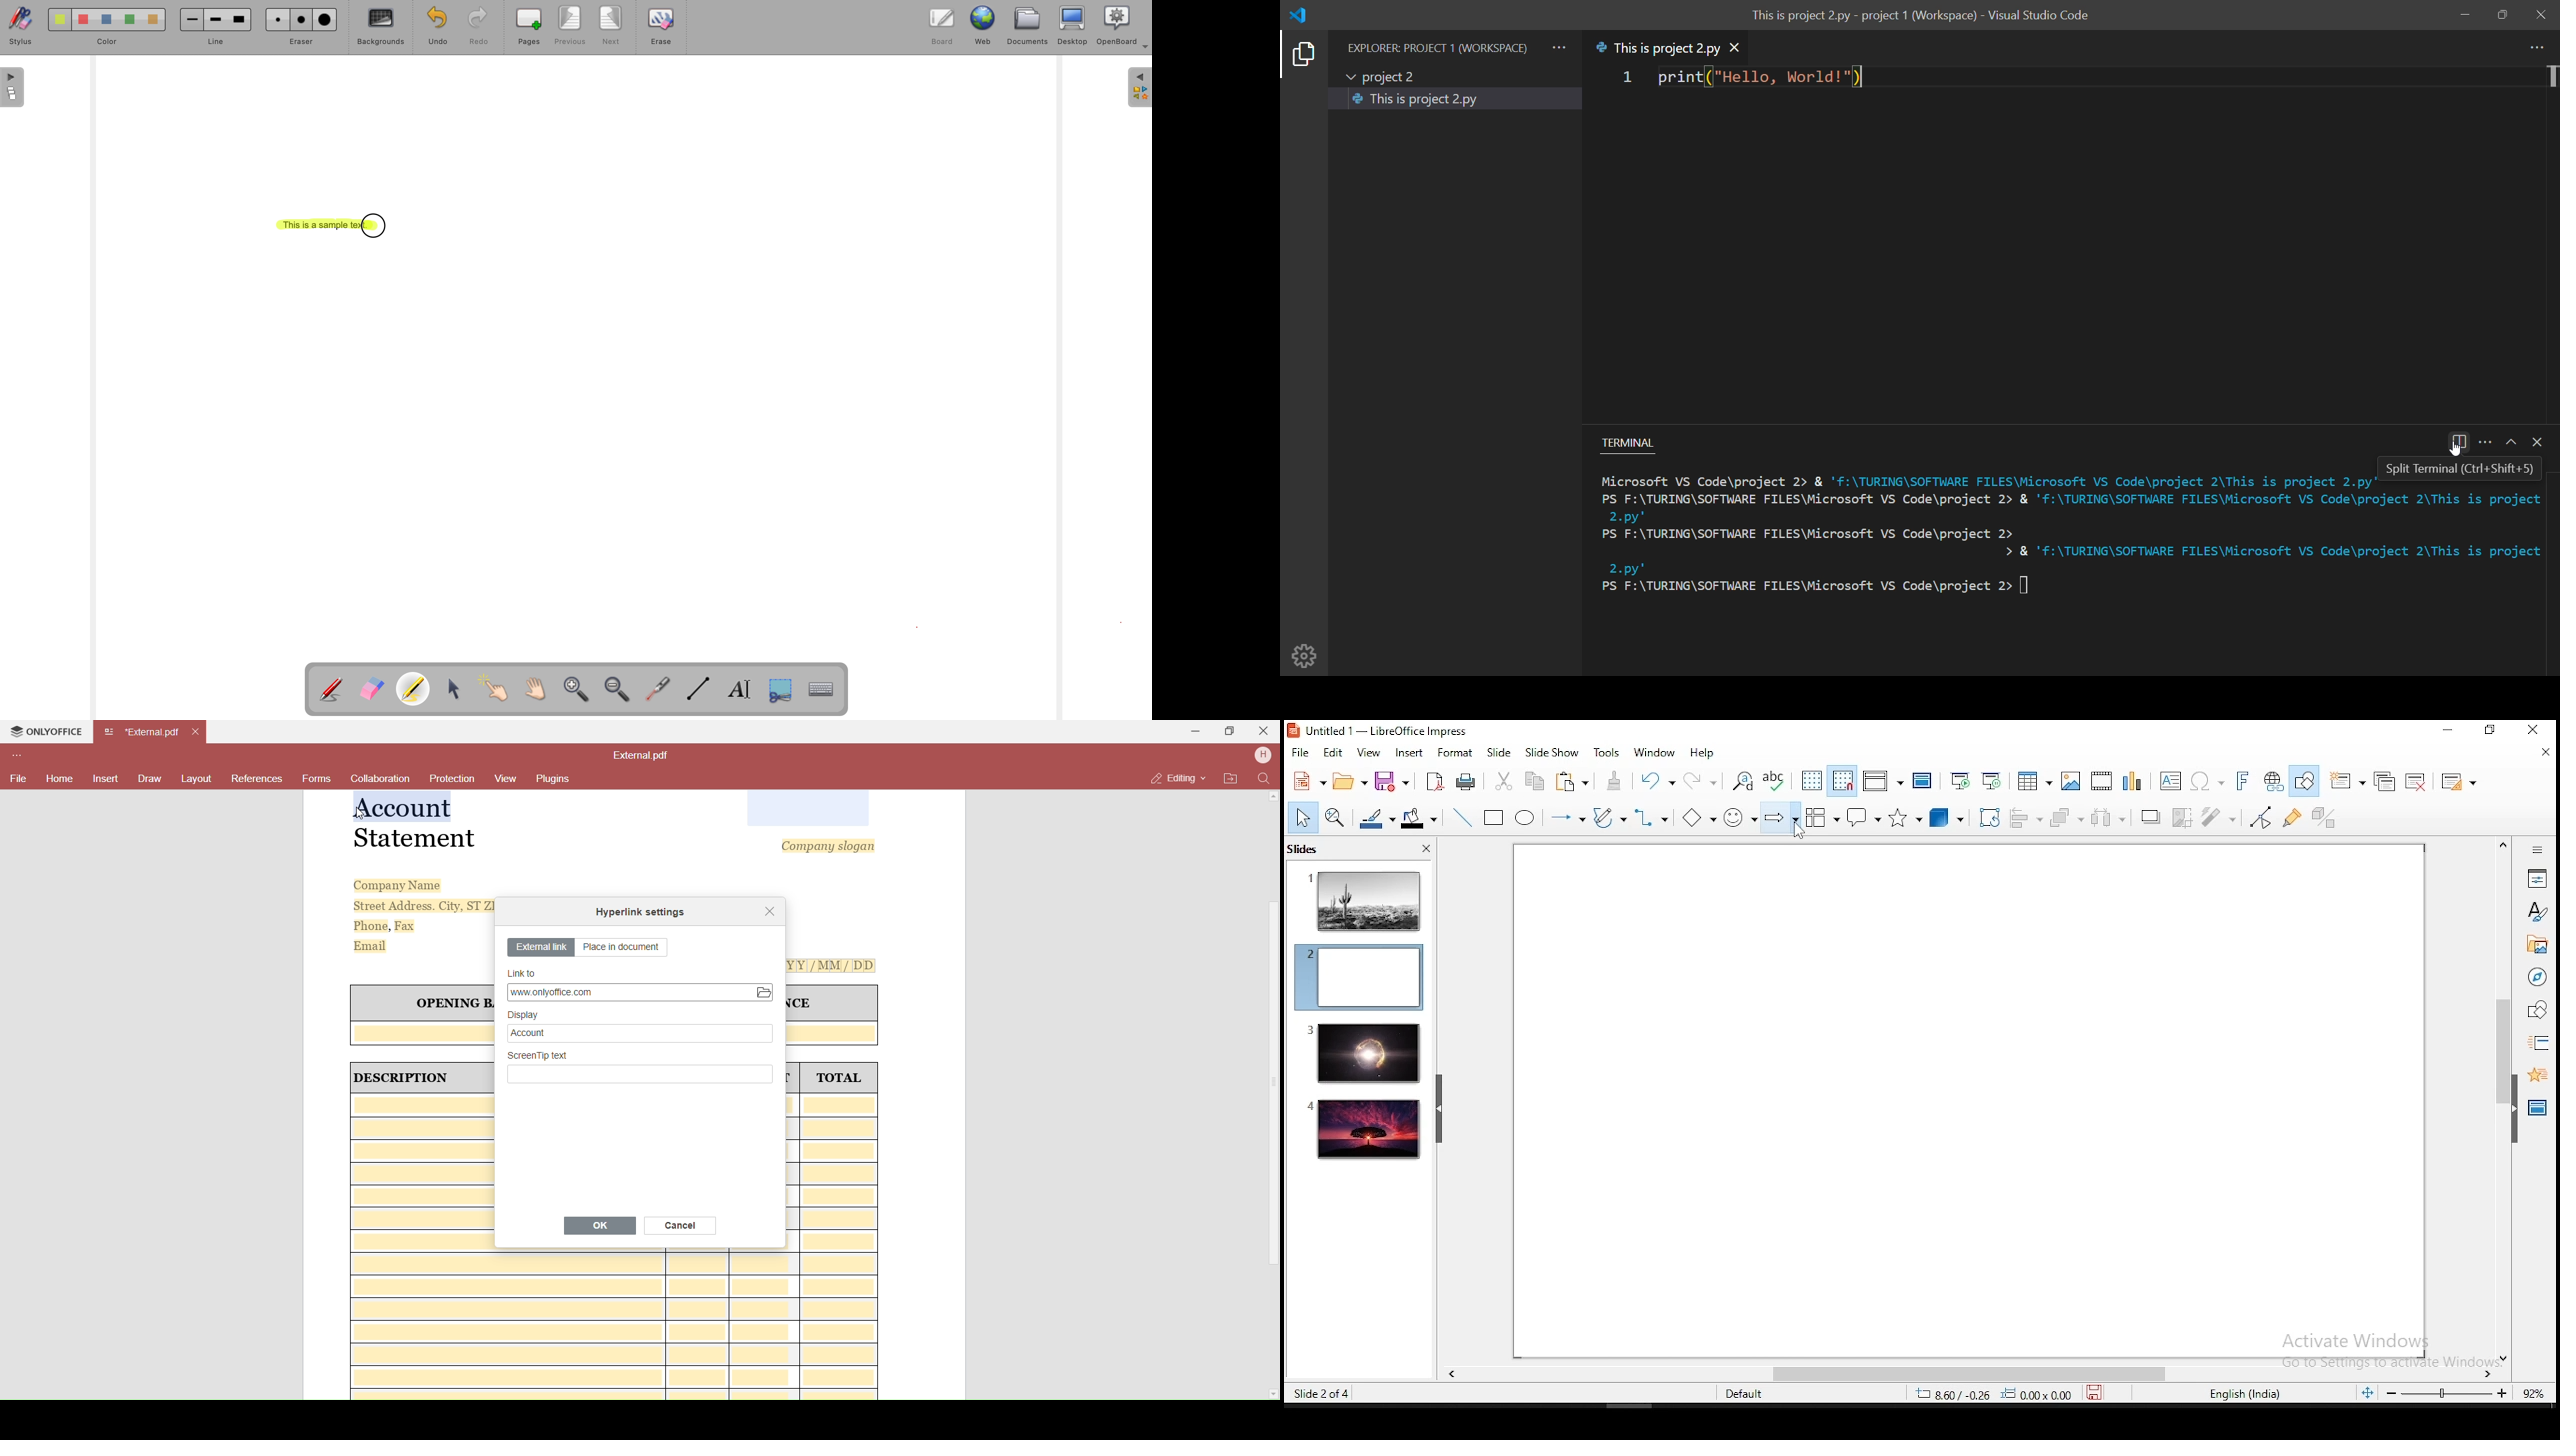  I want to click on stars and banners, so click(1906, 817).